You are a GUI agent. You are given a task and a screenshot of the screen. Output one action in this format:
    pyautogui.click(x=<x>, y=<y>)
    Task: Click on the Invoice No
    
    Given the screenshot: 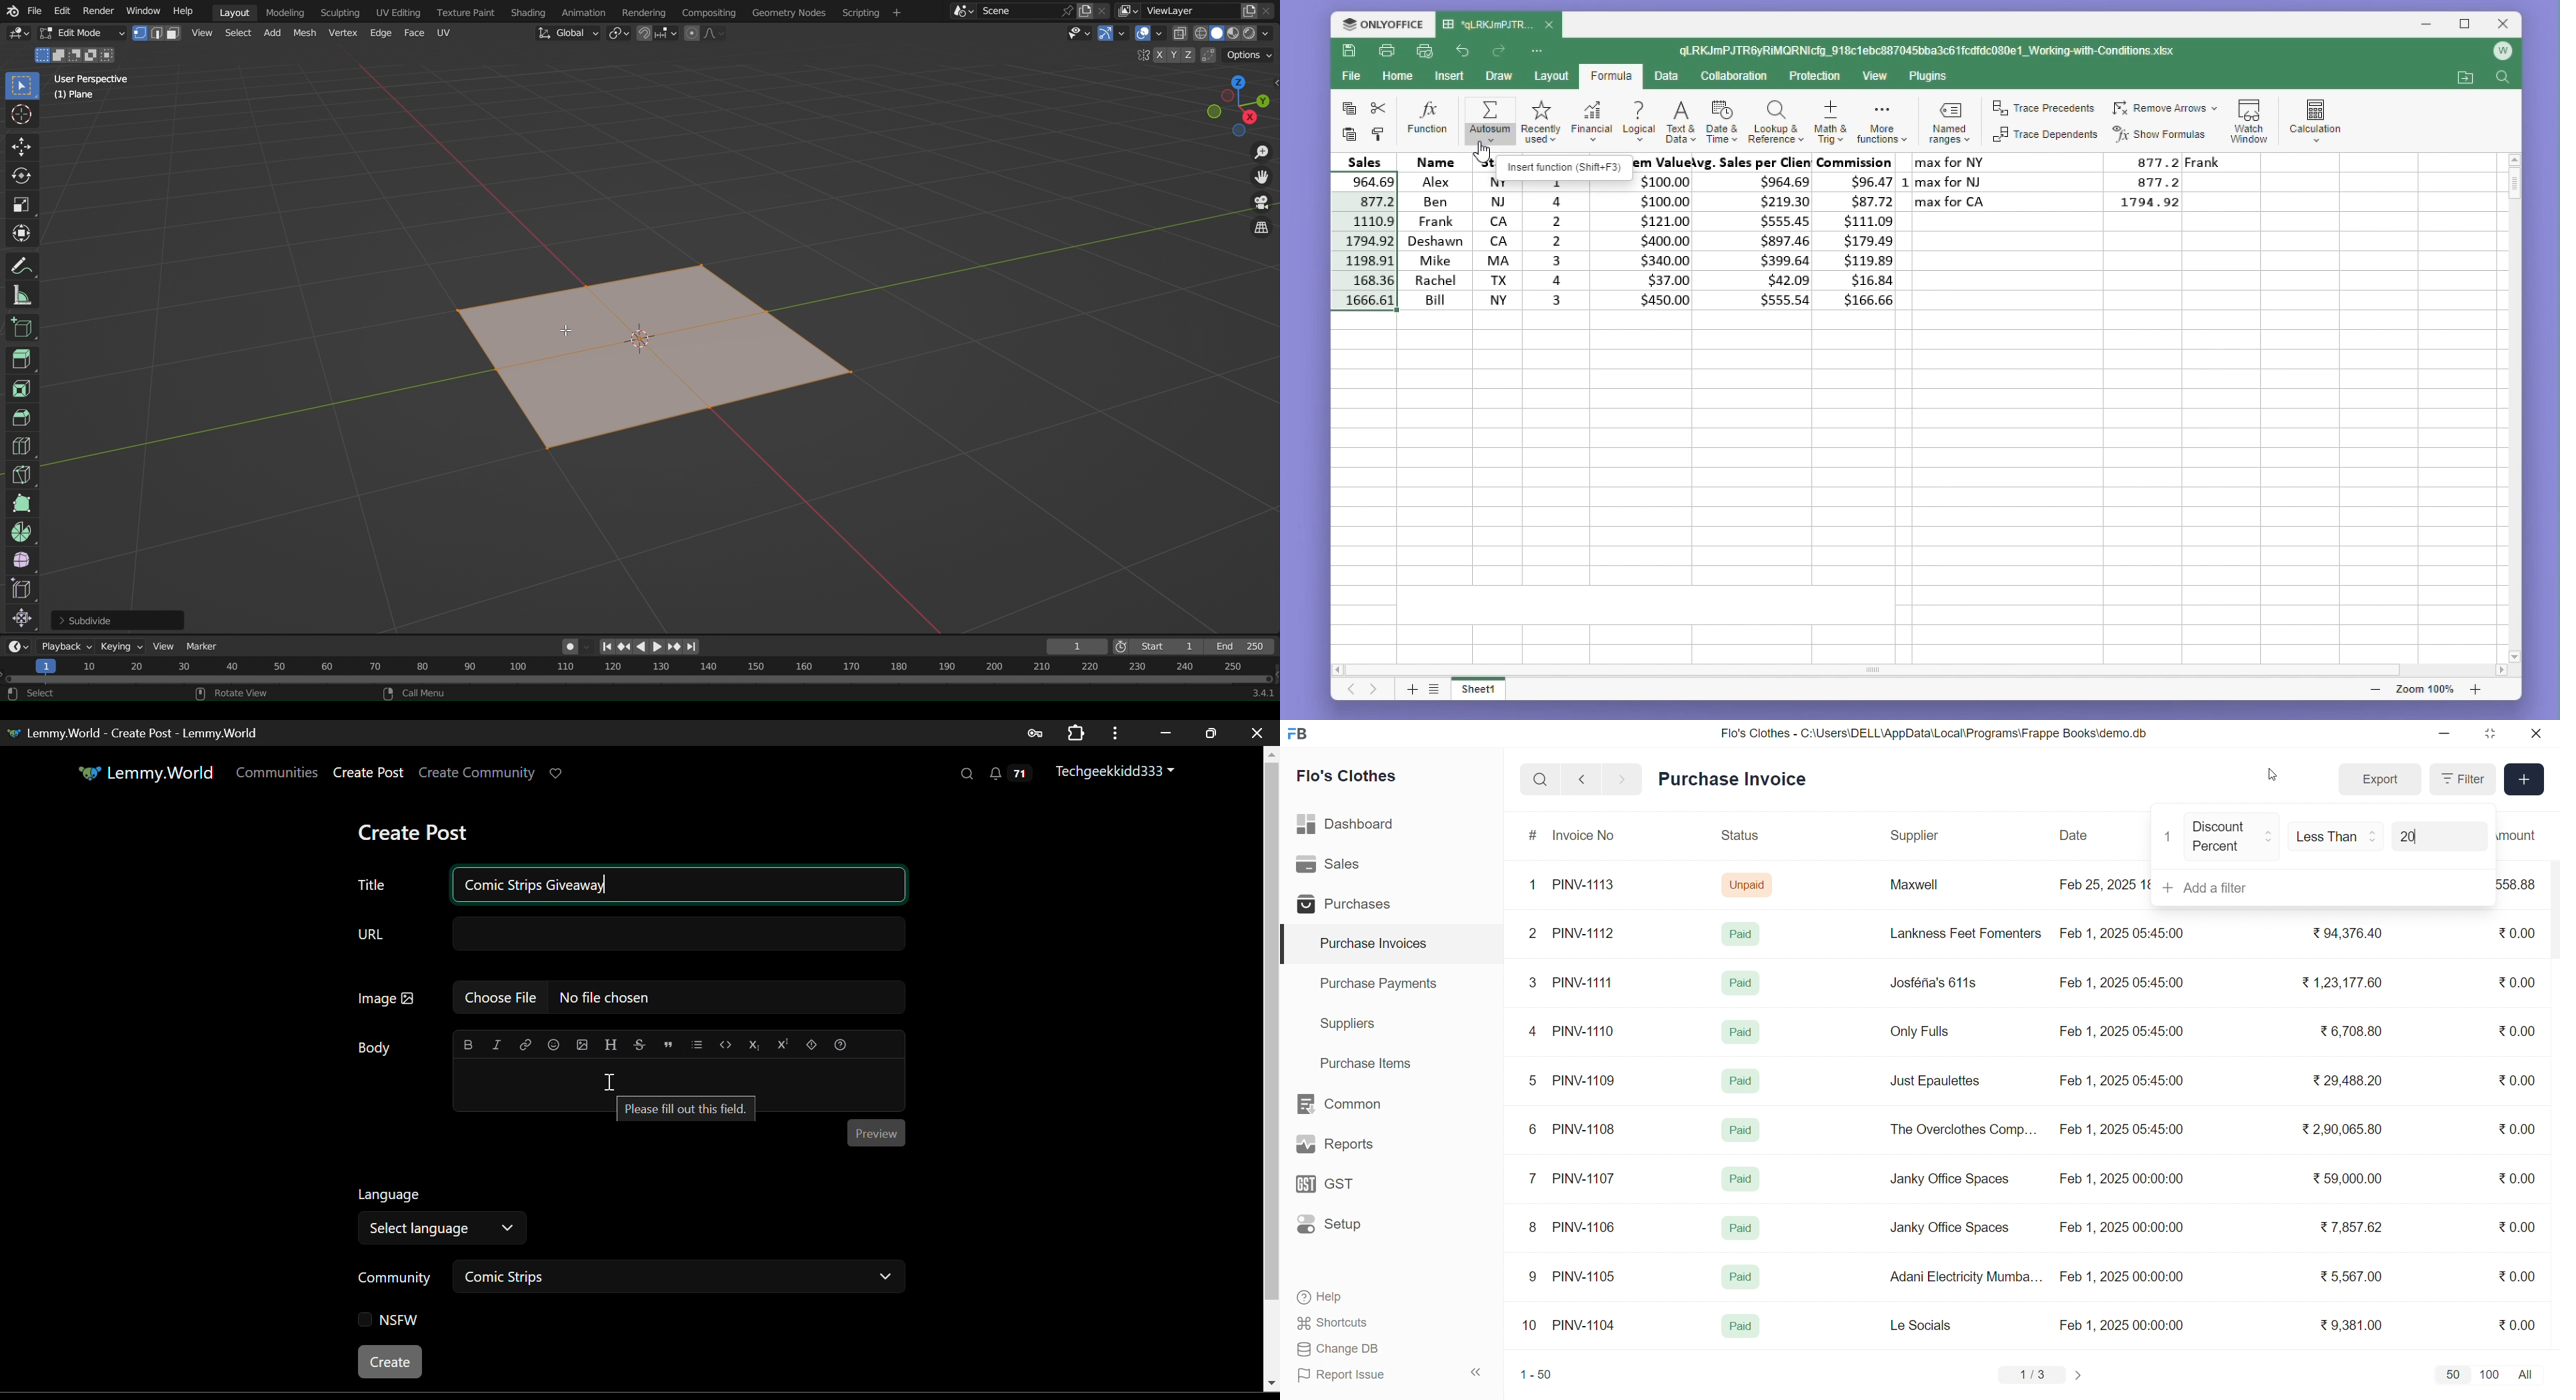 What is the action you would take?
    pyautogui.click(x=1589, y=836)
    